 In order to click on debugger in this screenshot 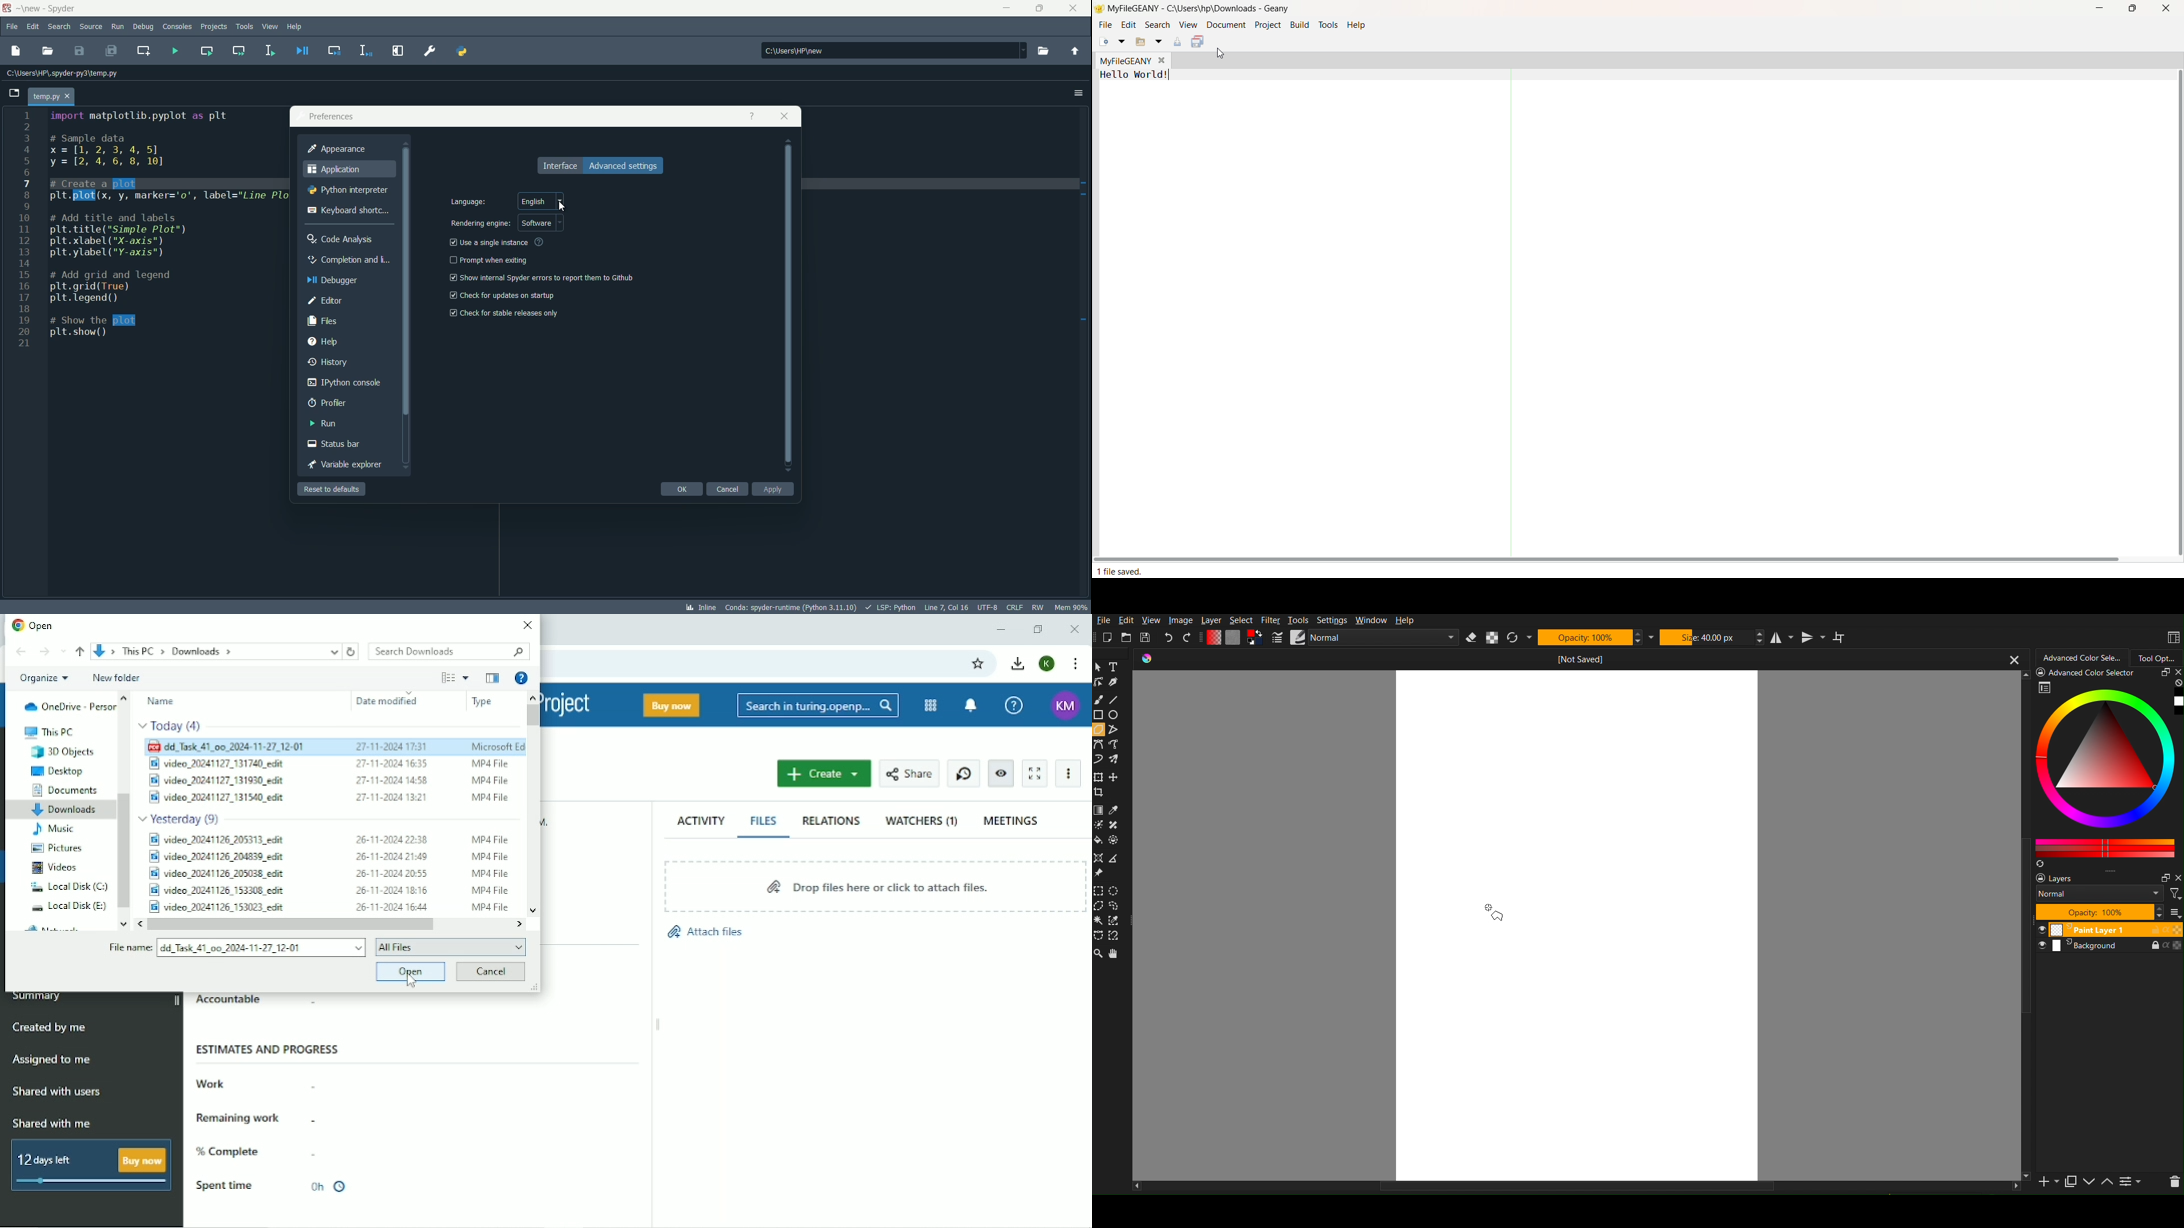, I will do `click(336, 280)`.